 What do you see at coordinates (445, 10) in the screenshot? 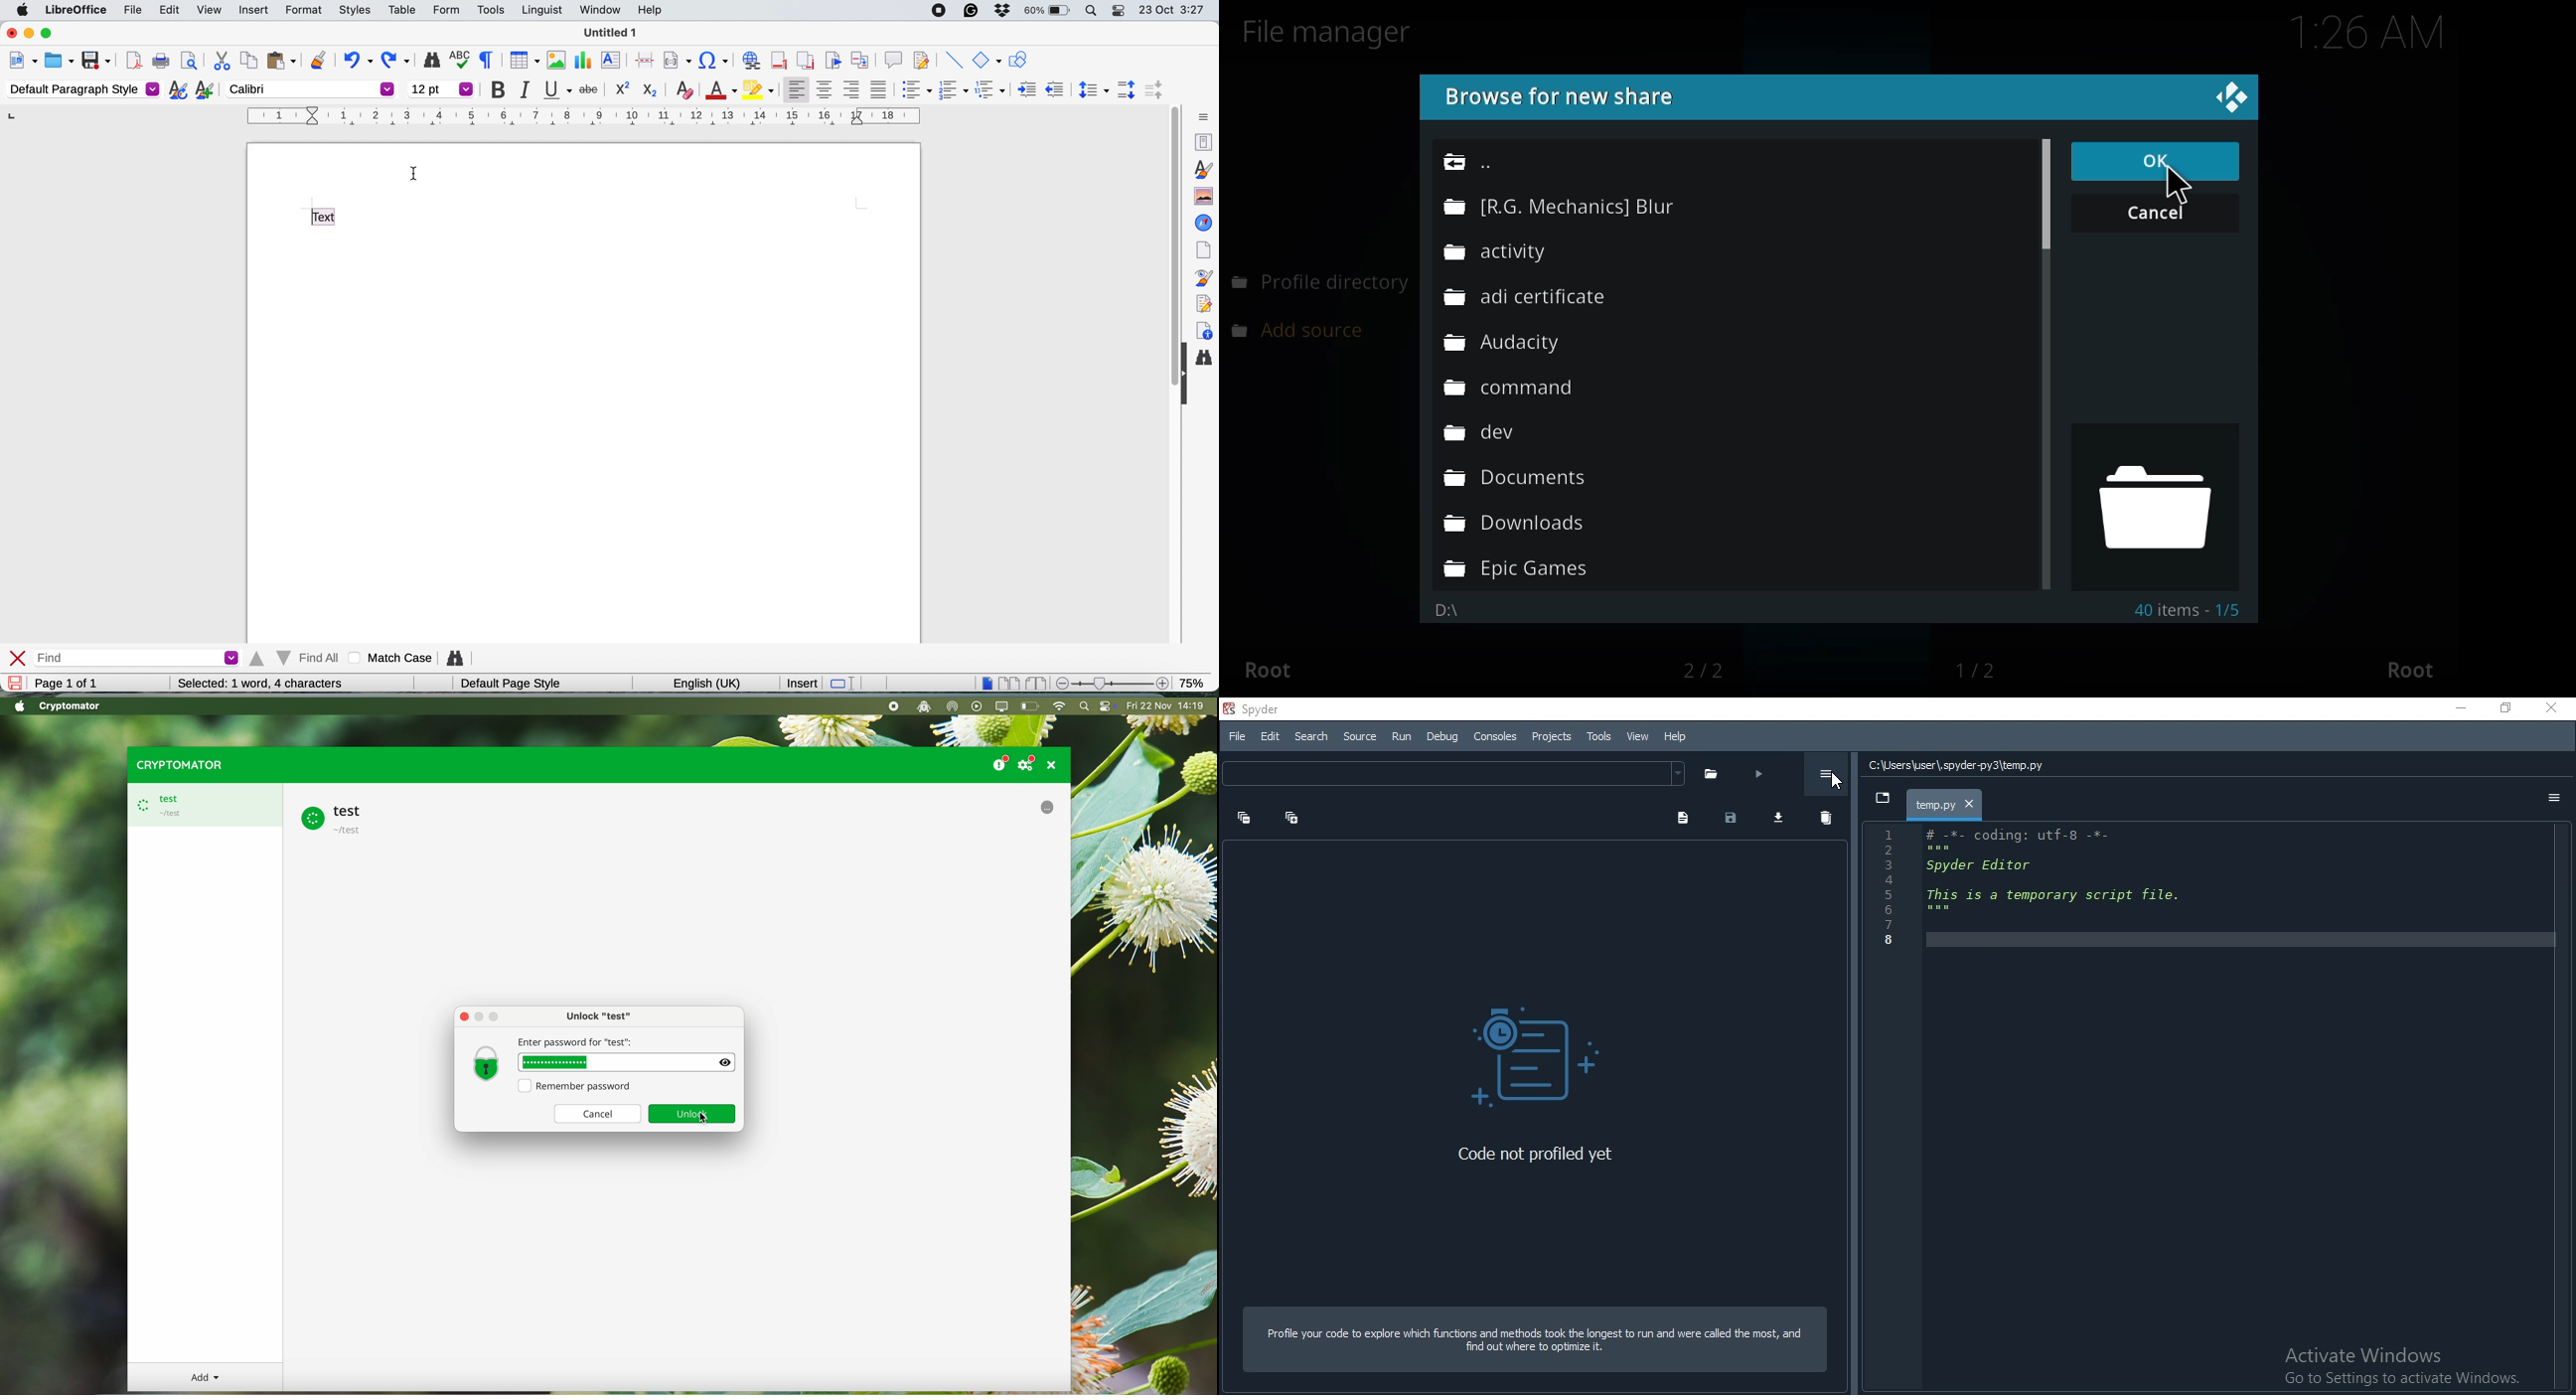
I see `form` at bounding box center [445, 10].